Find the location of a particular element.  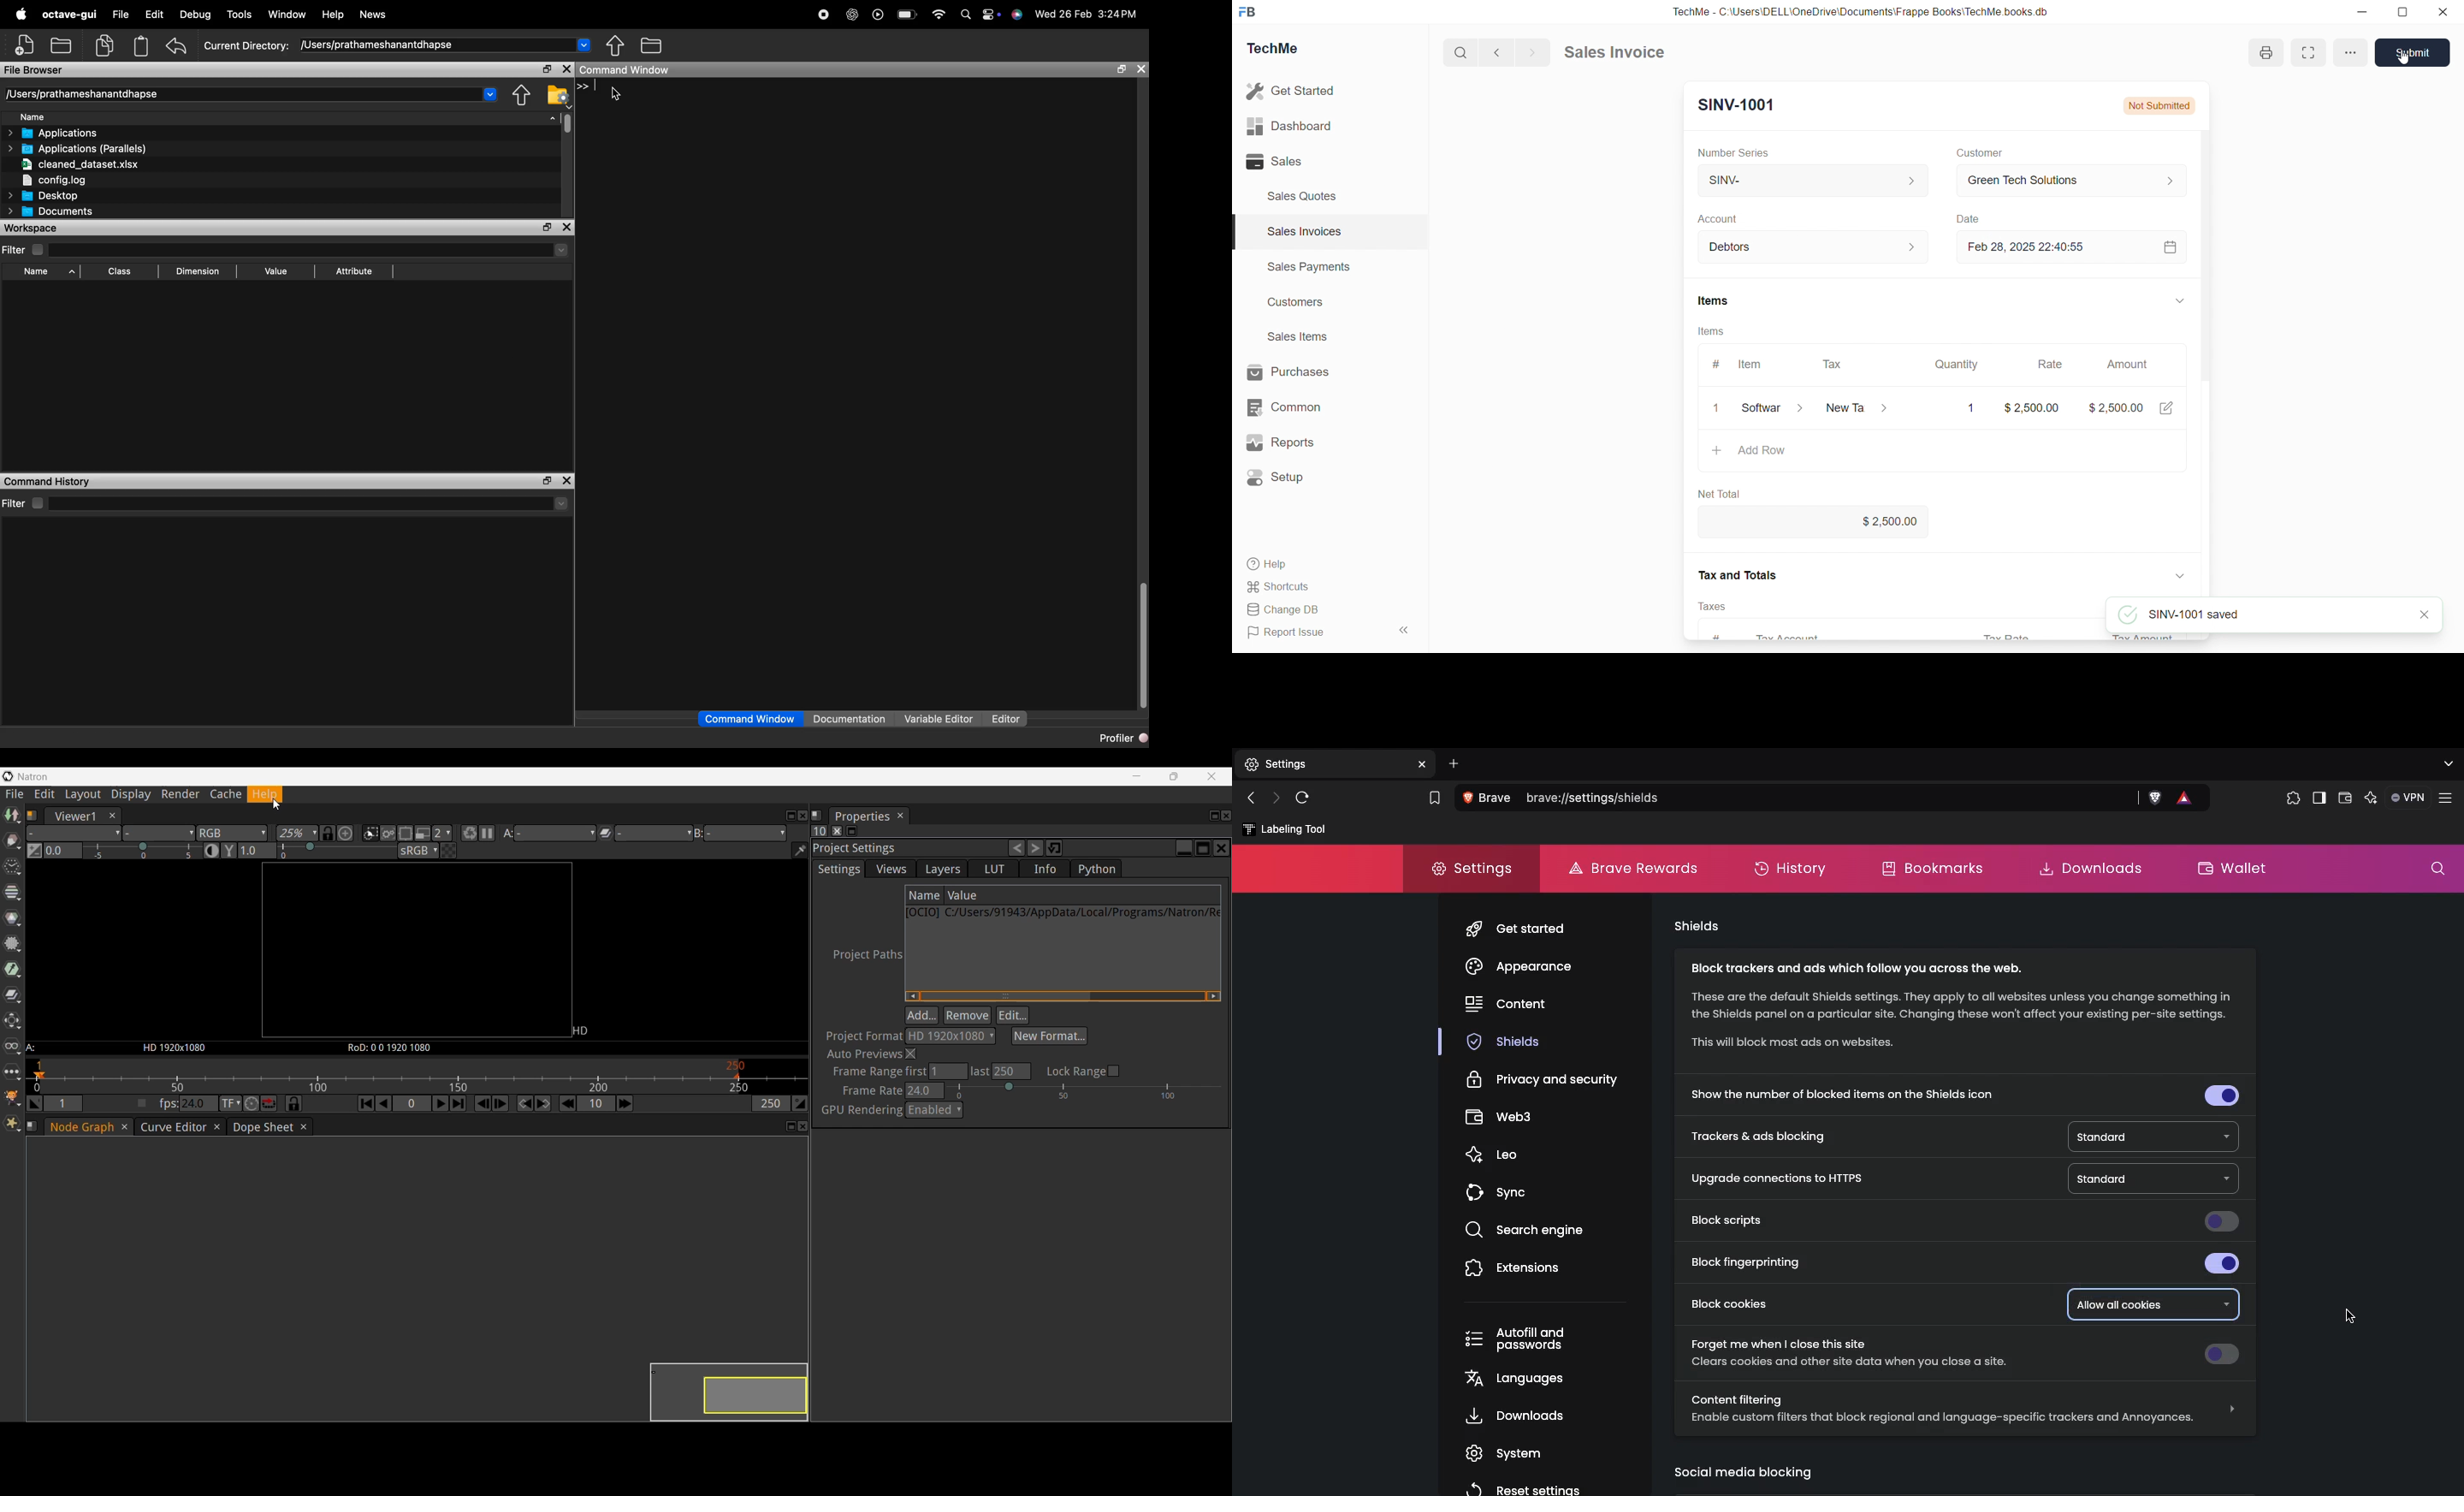

Previous page is located at coordinates (1253, 799).